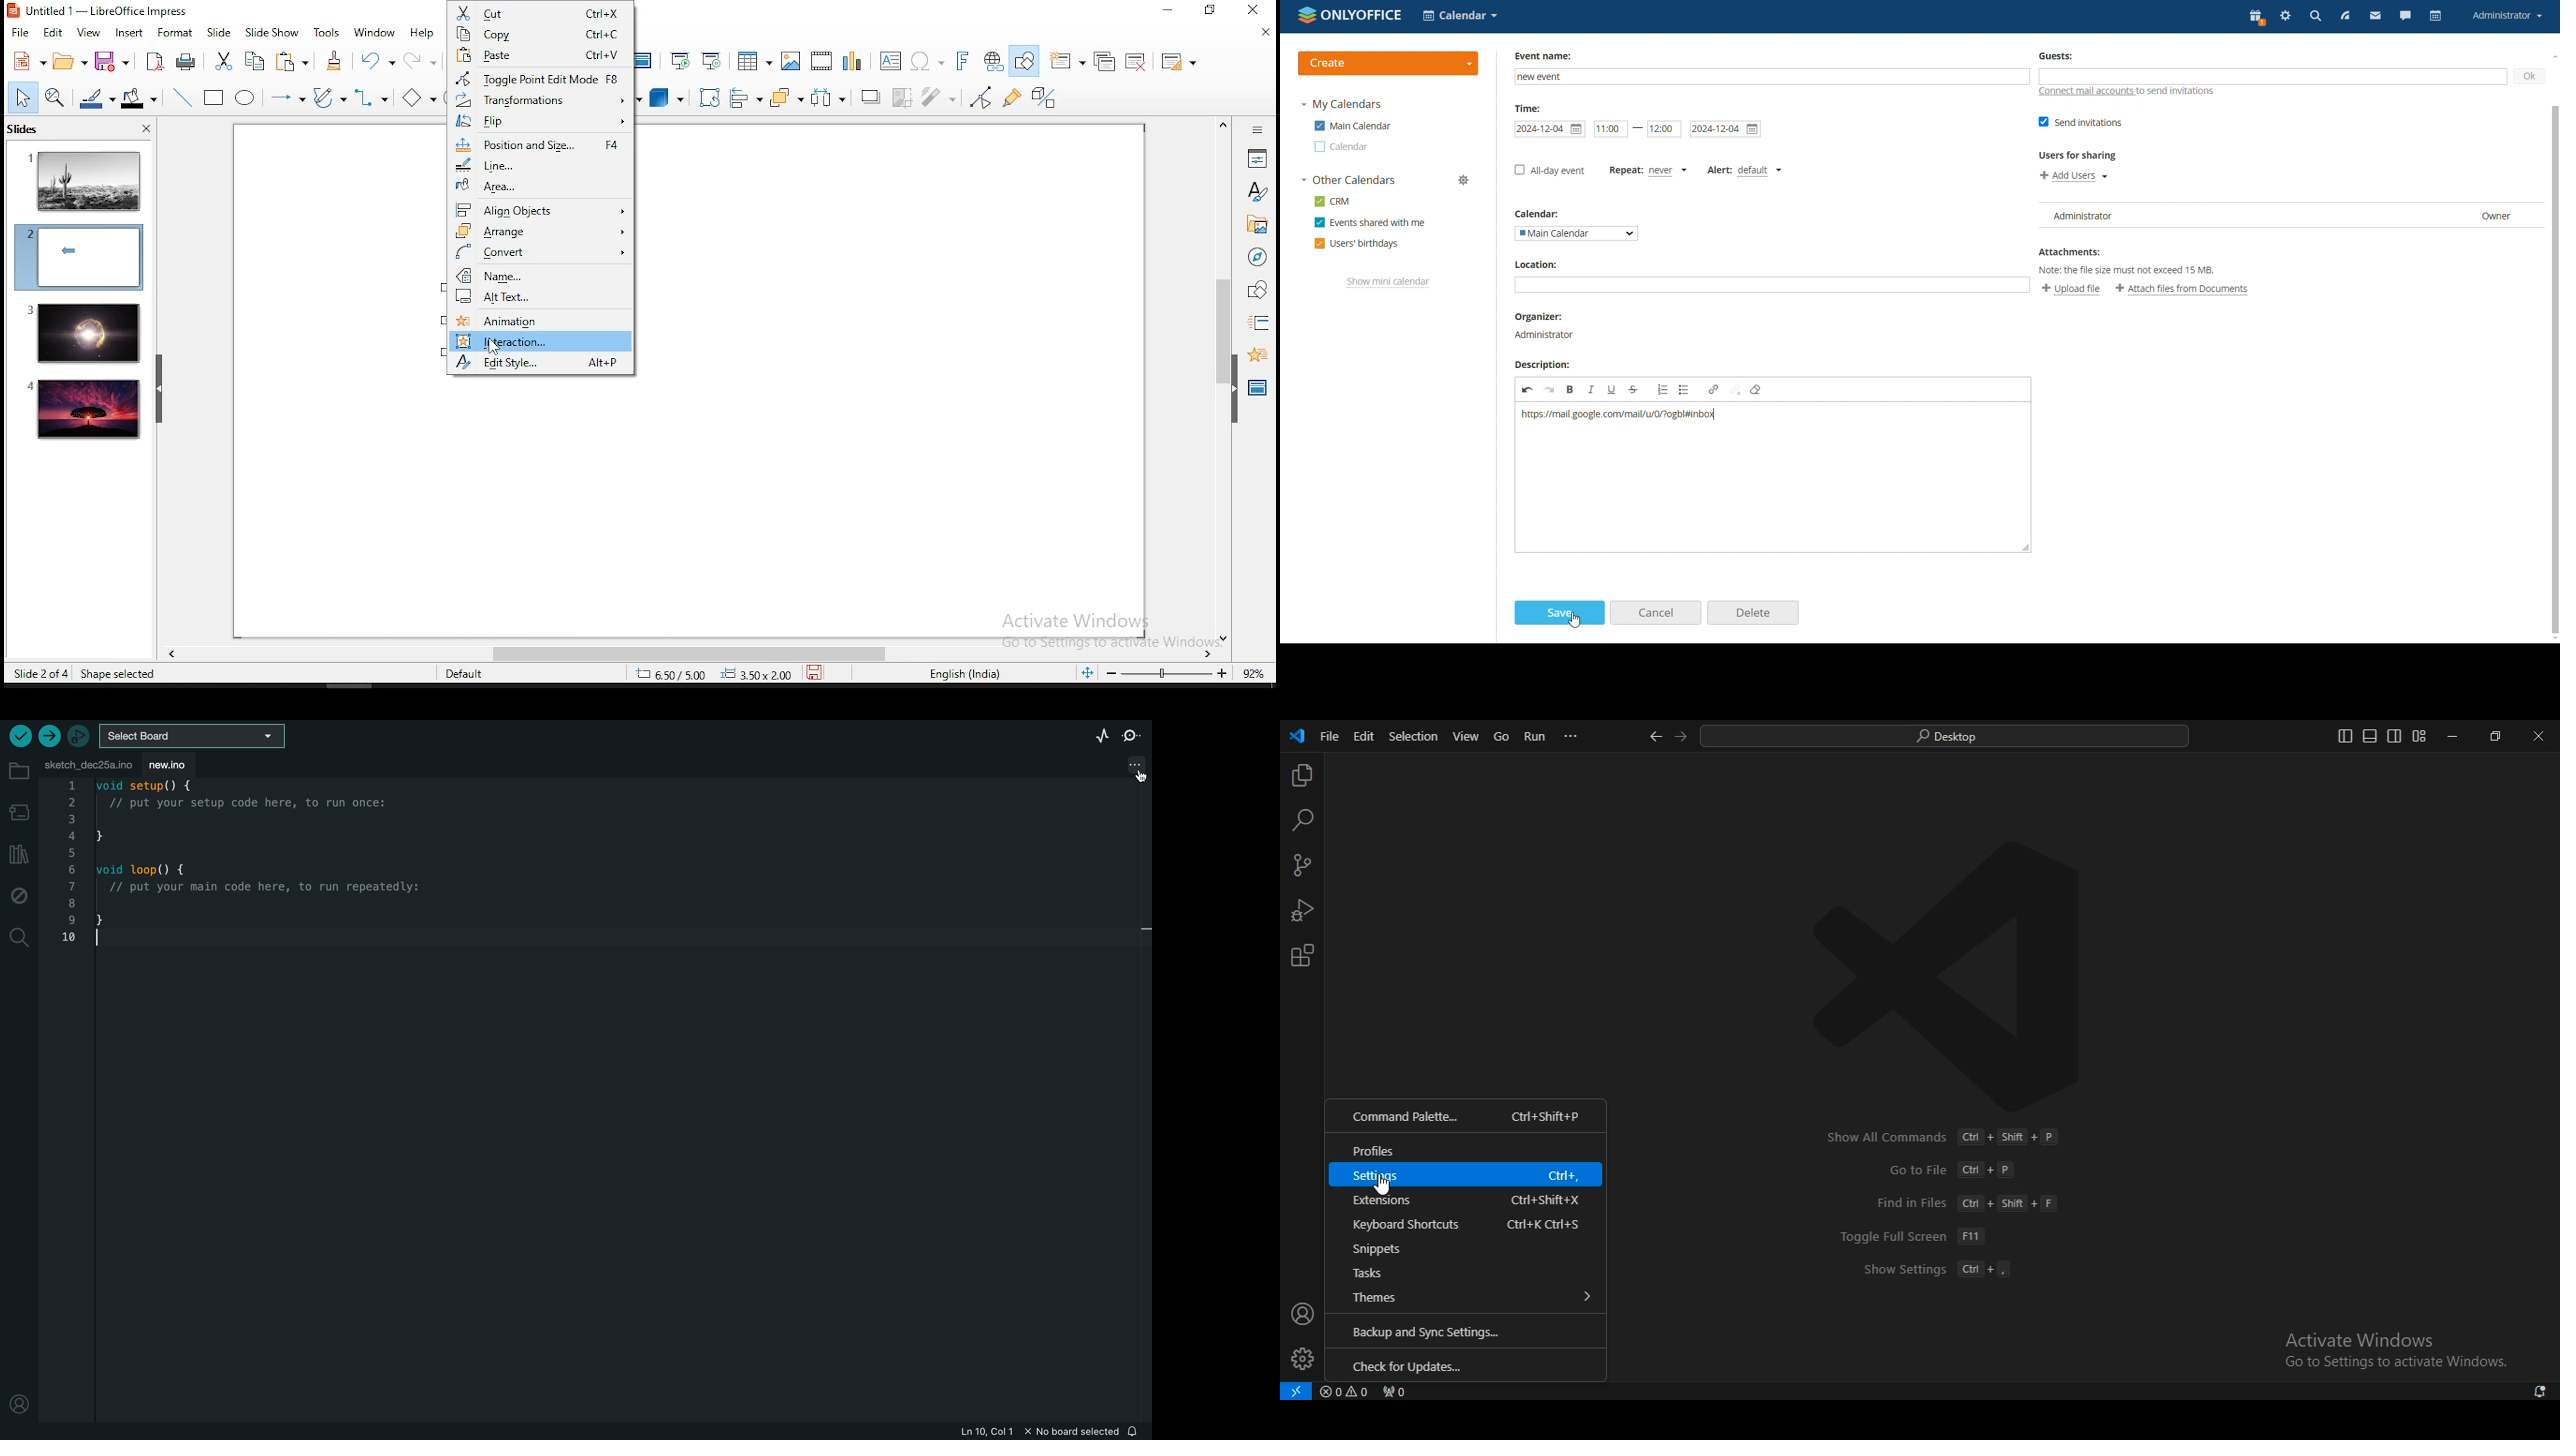 The width and height of the screenshot is (2576, 1456). What do you see at coordinates (1468, 1299) in the screenshot?
I see `themes` at bounding box center [1468, 1299].